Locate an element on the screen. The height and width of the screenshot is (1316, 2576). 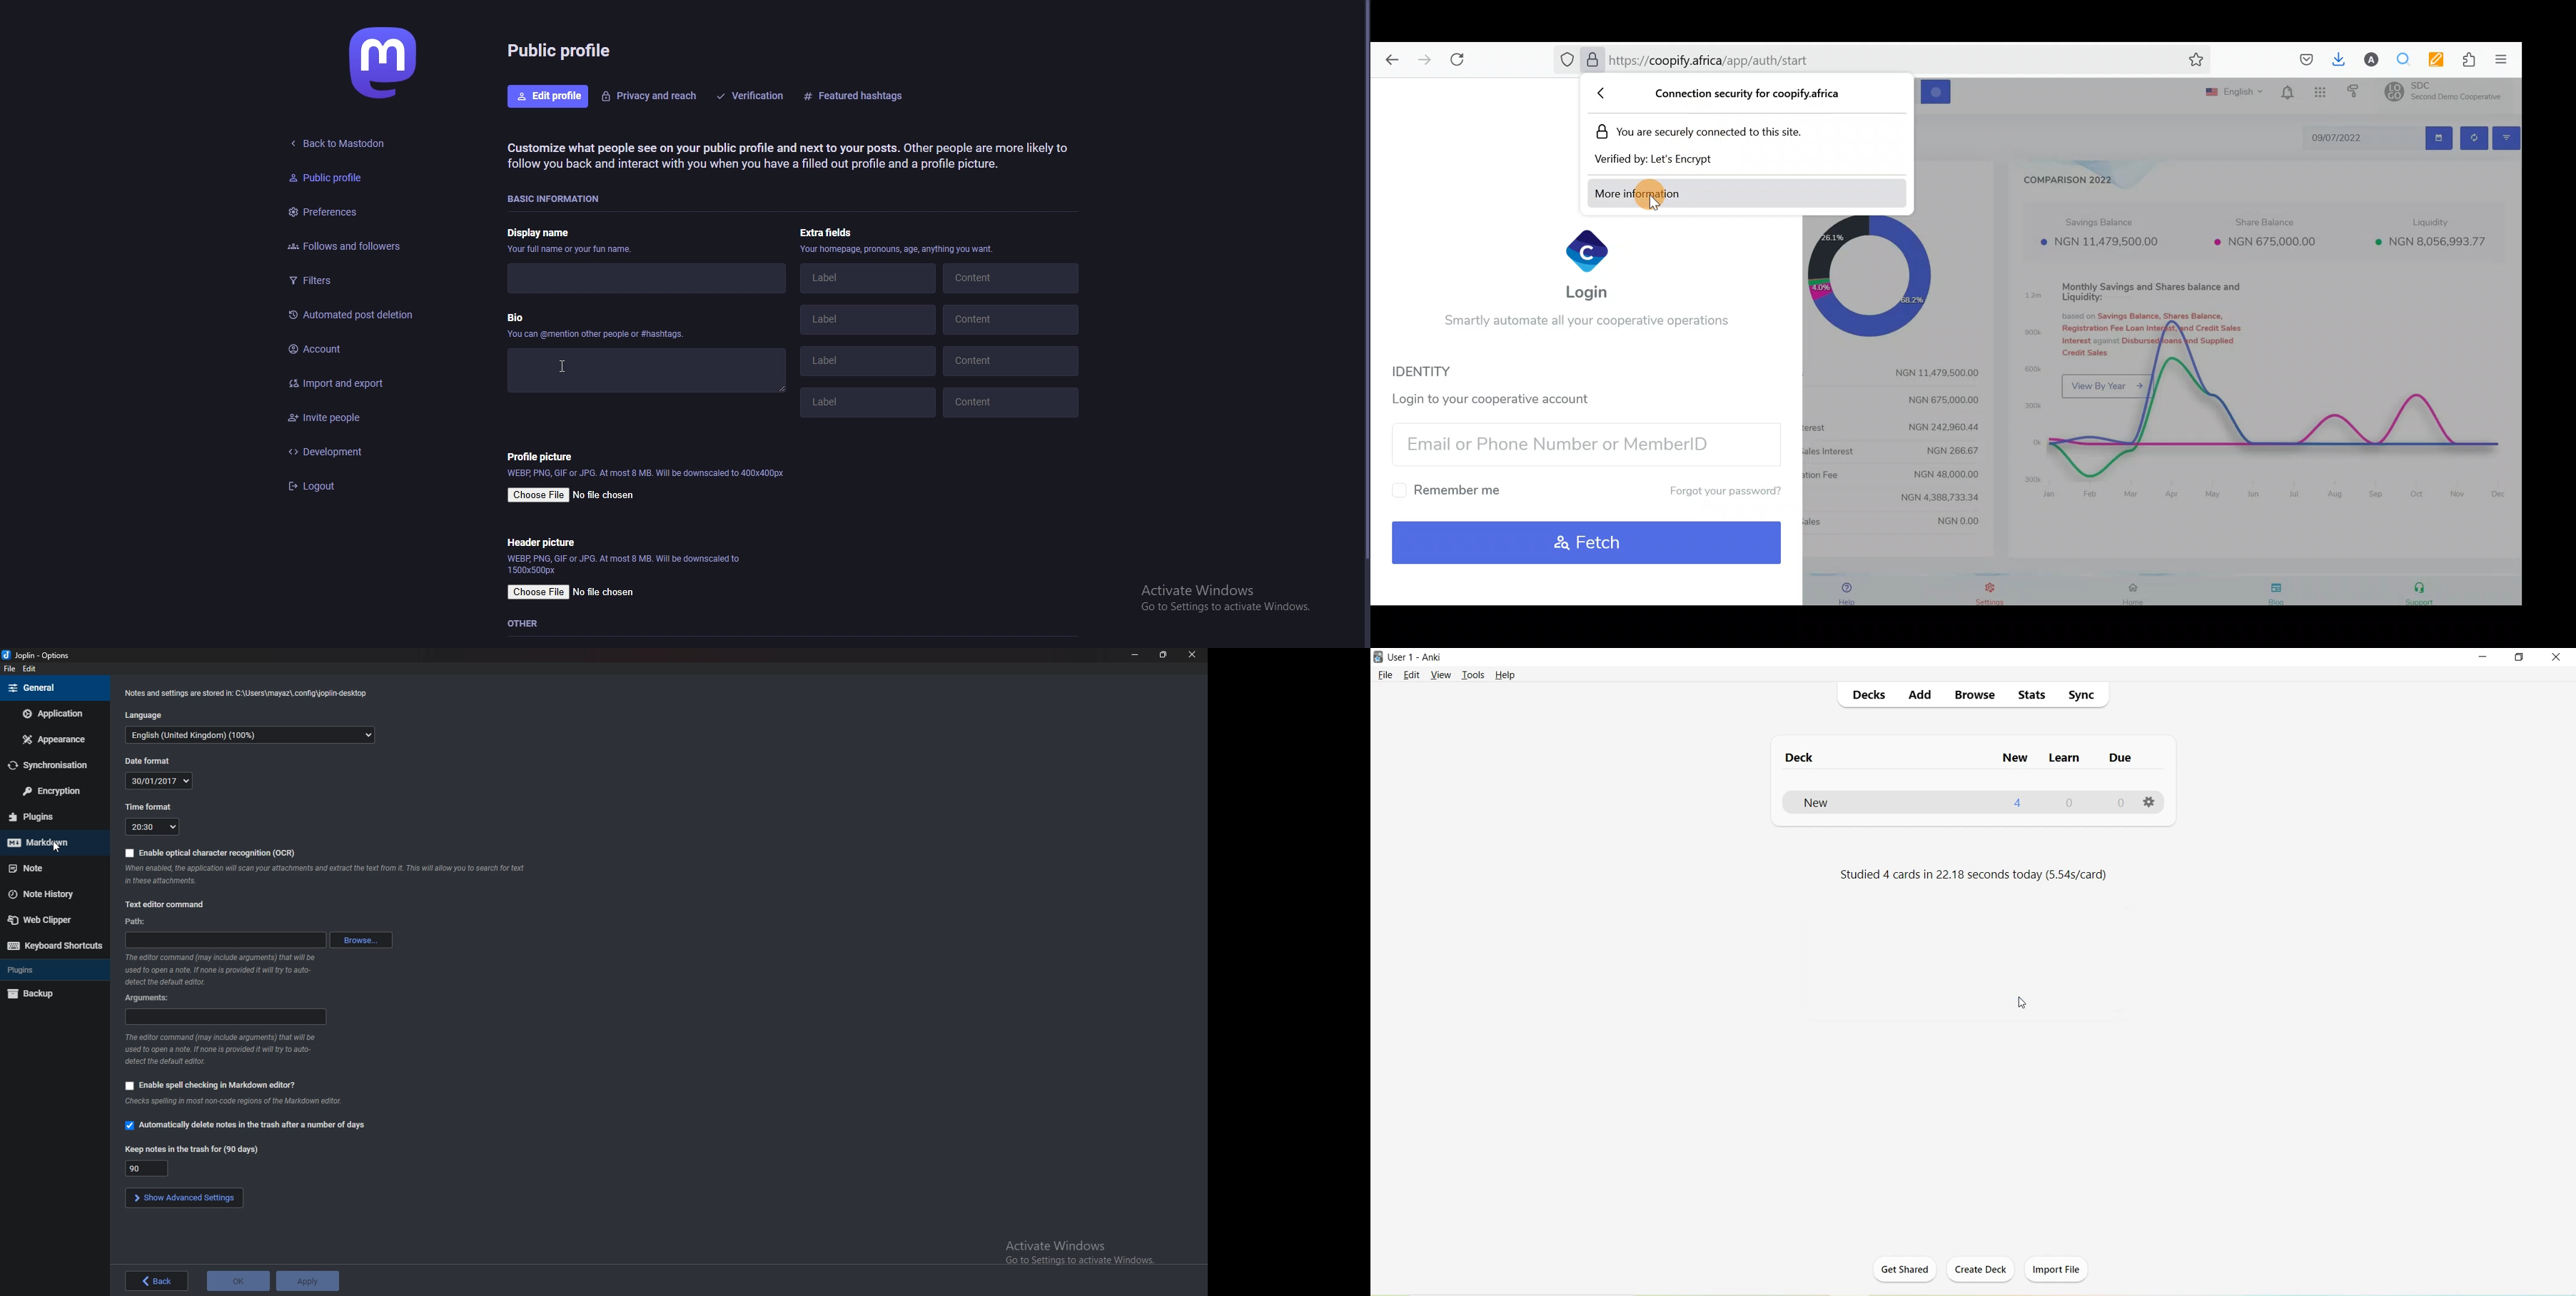
preferences is located at coordinates (353, 211).